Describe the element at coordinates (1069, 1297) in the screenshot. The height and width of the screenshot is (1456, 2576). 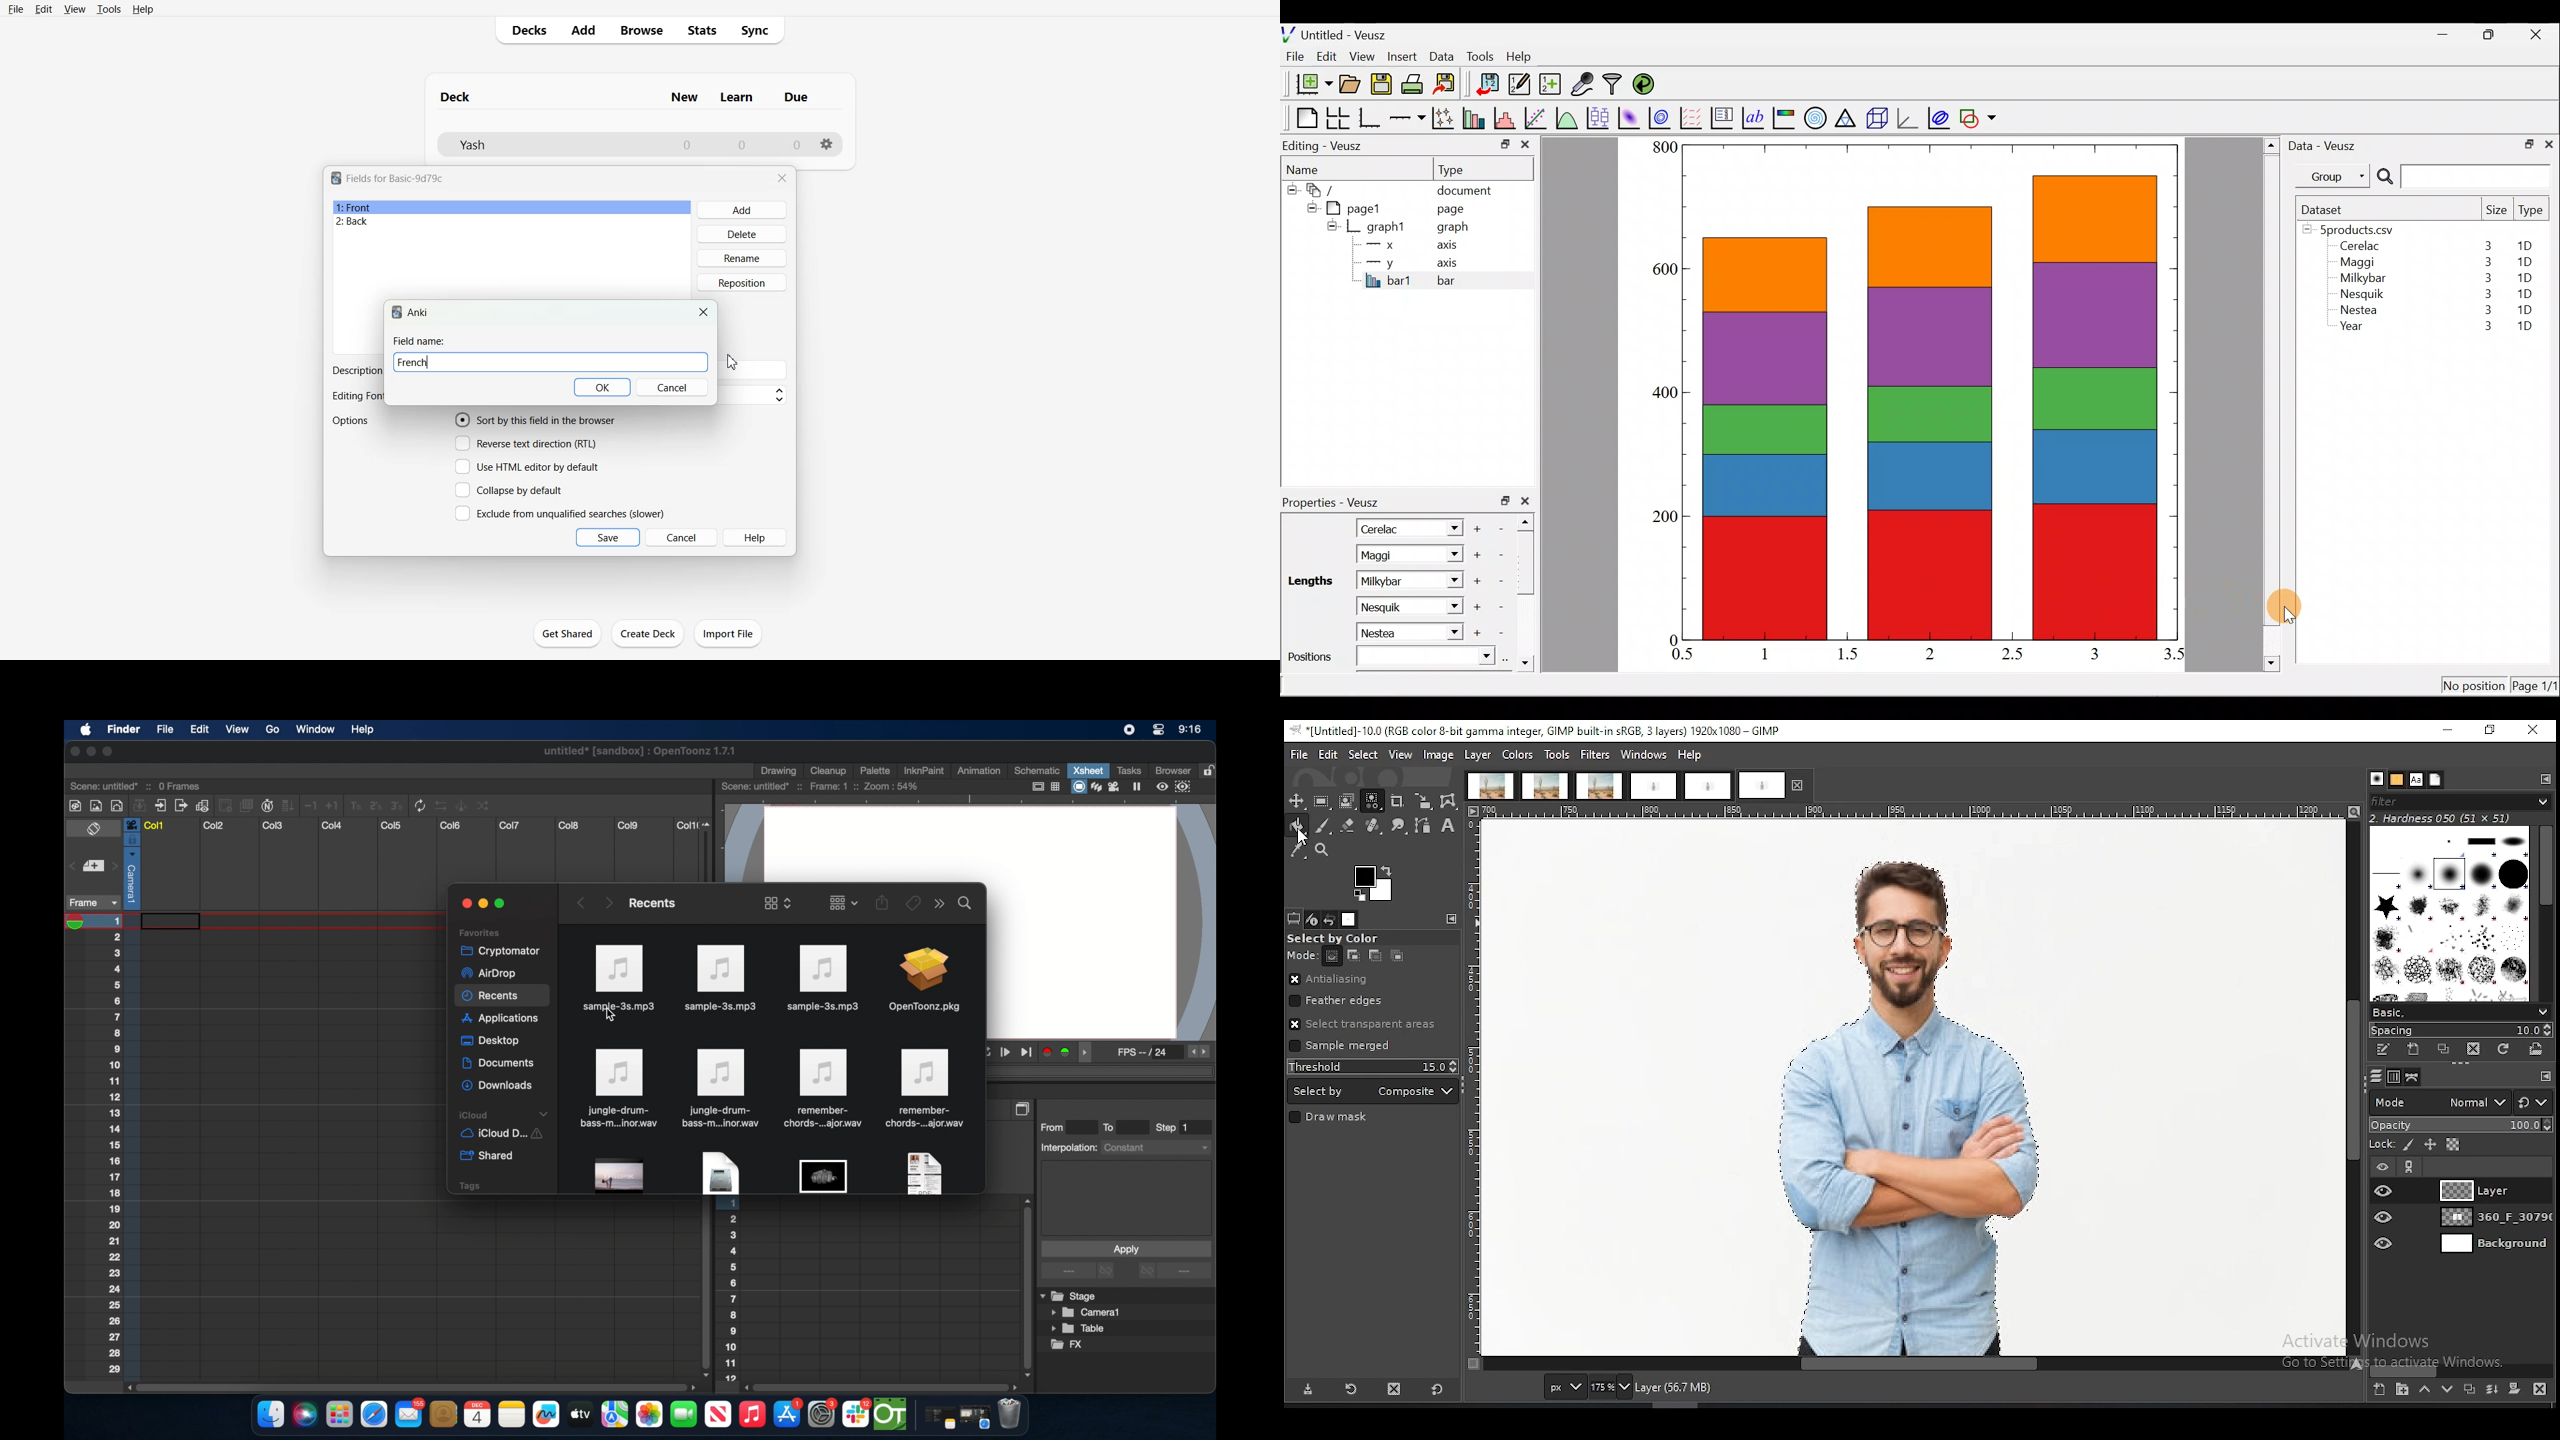
I see `stage` at that location.